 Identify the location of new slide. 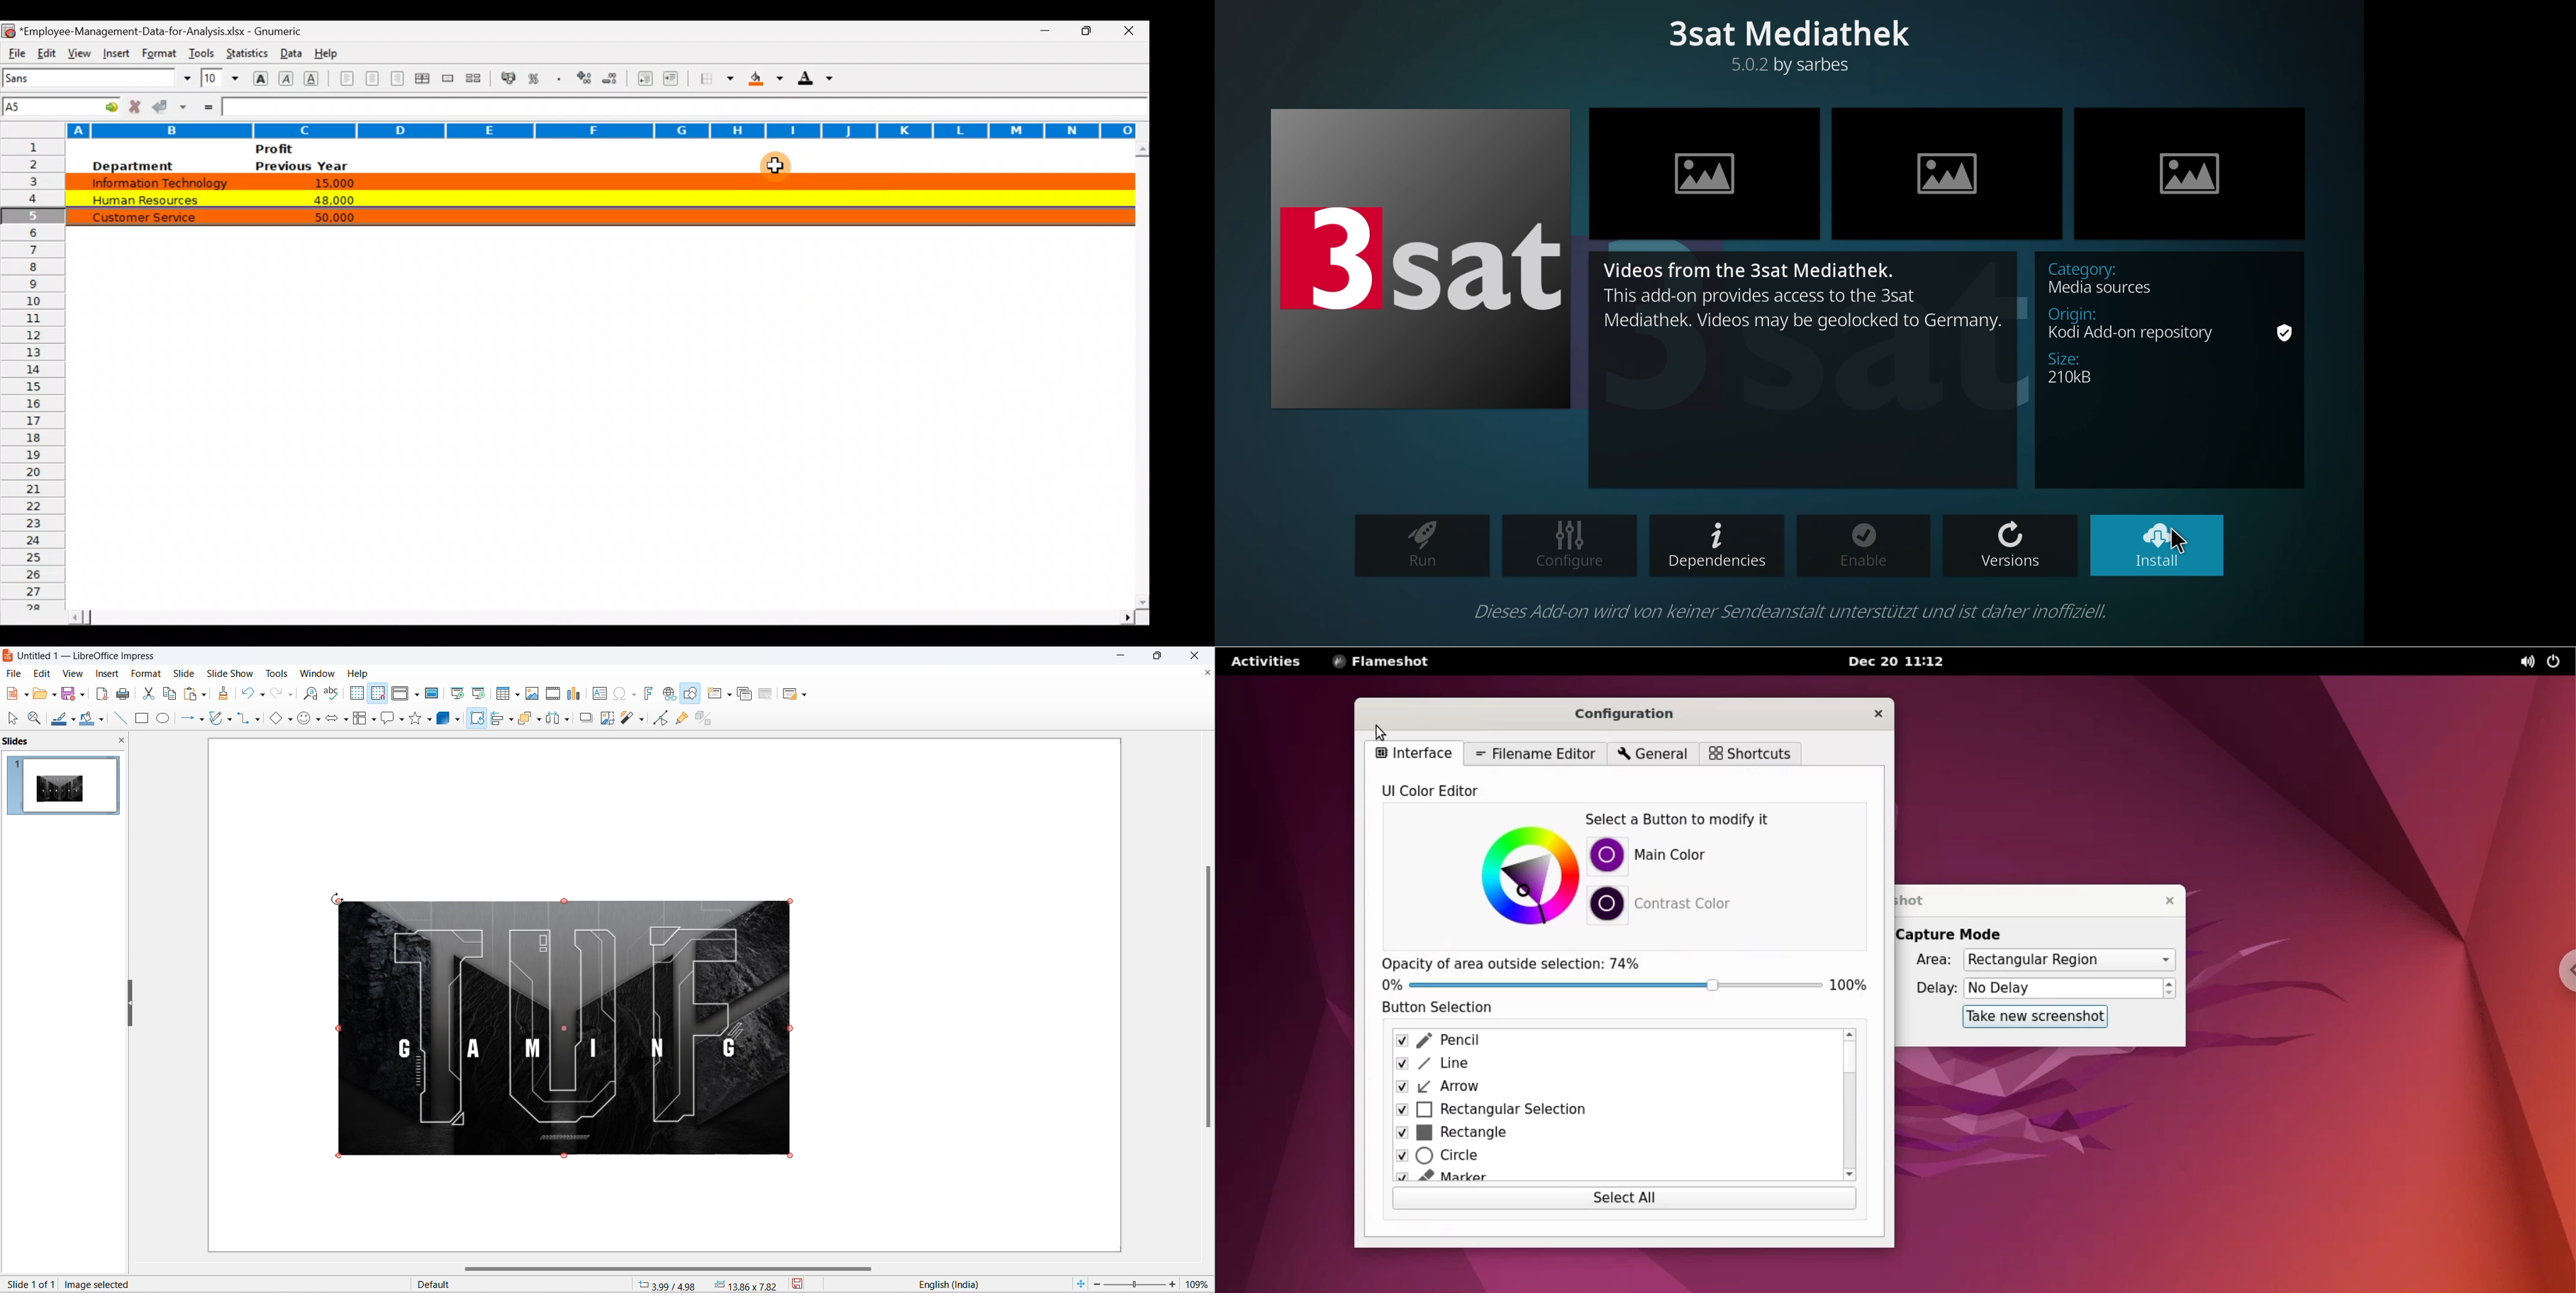
(715, 693).